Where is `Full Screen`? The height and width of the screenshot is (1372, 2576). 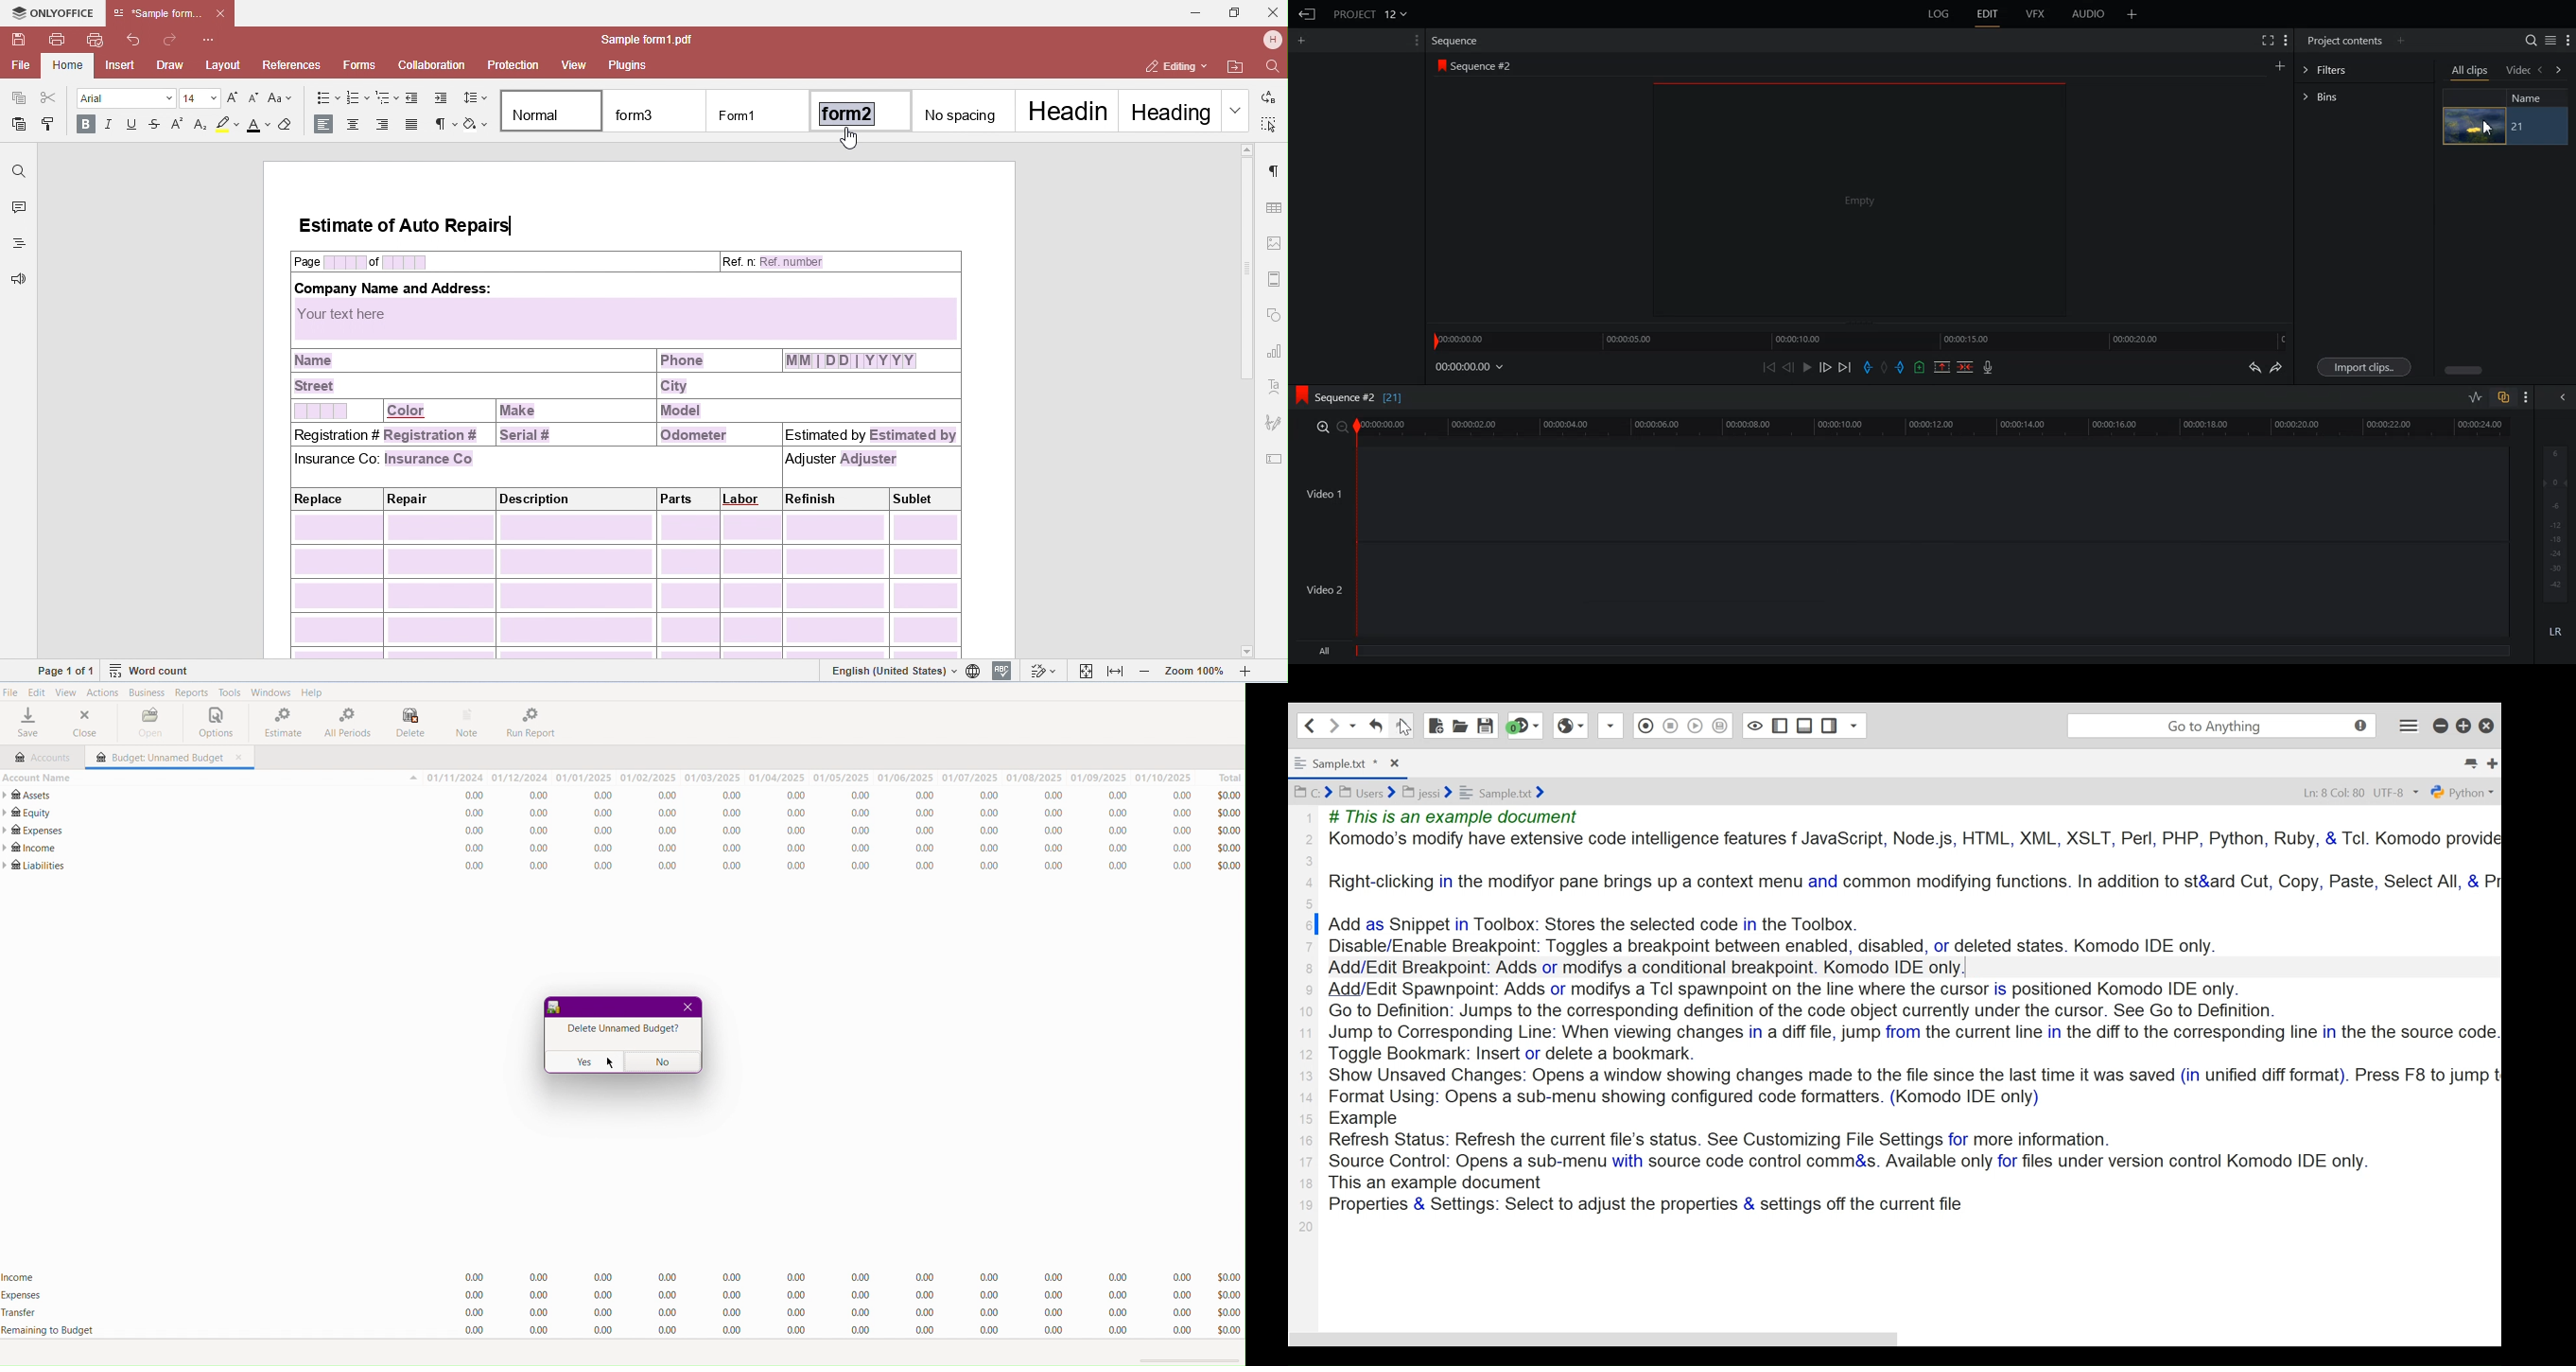 Full Screen is located at coordinates (2269, 40).